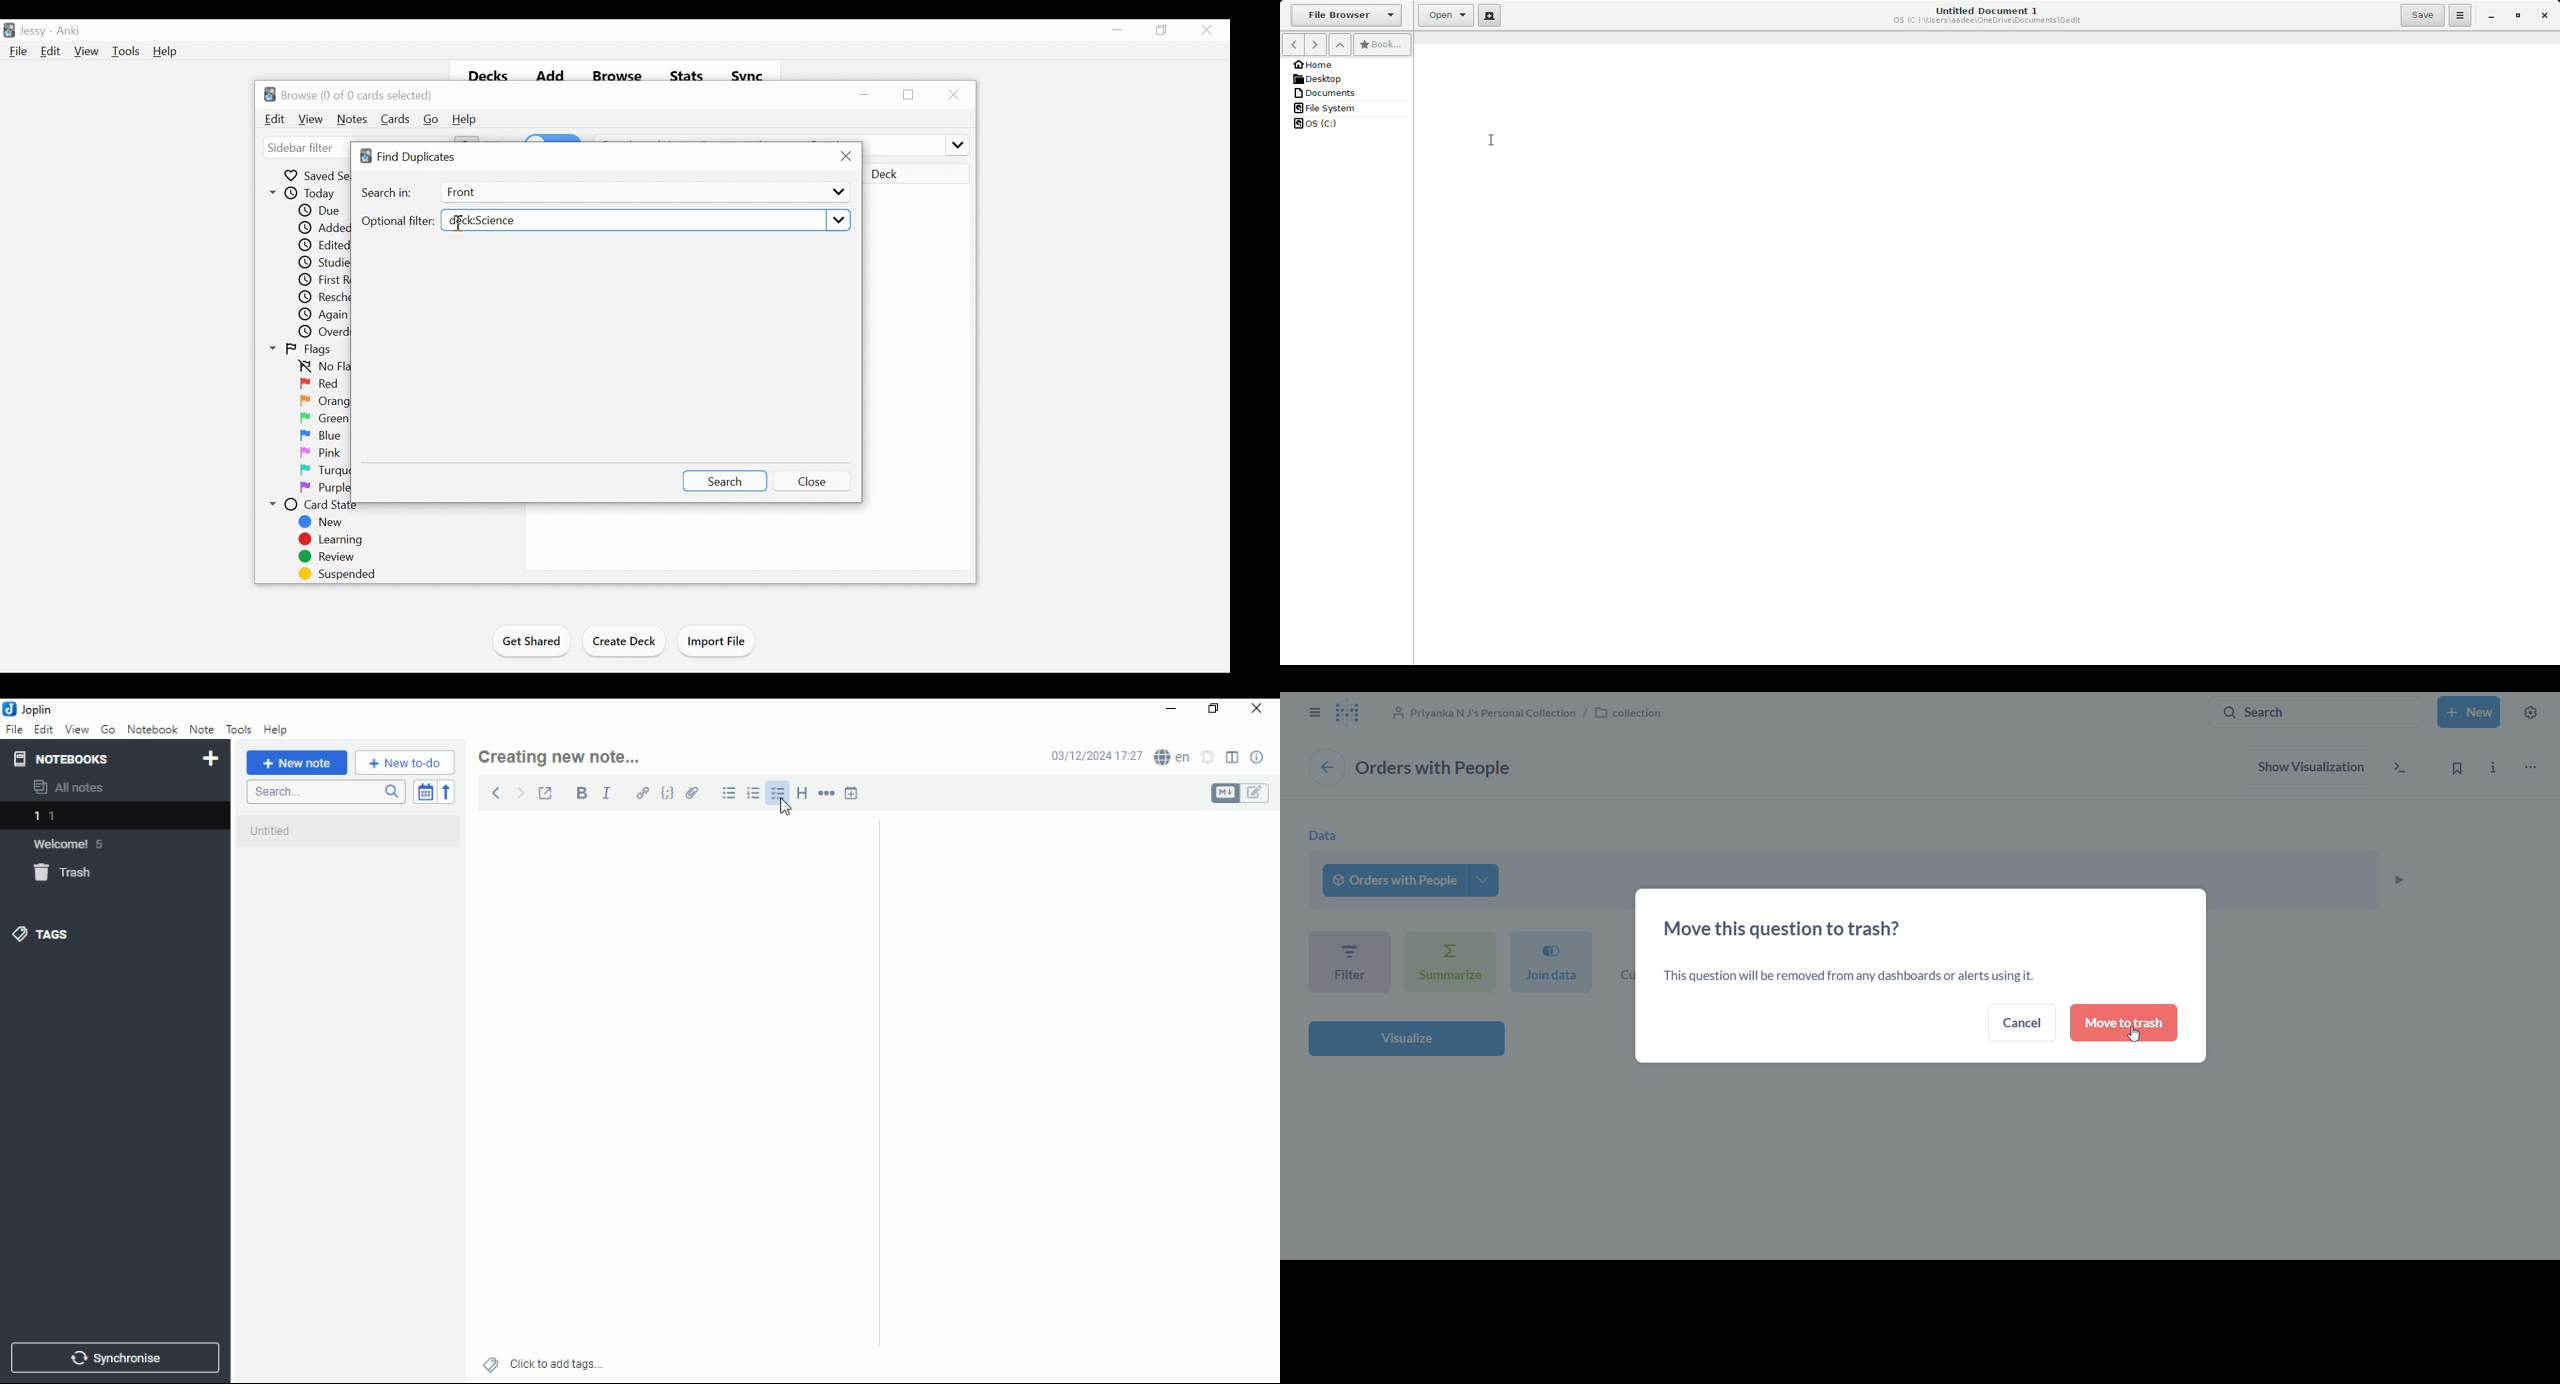 Image resolution: width=2576 pixels, height=1400 pixels. What do you see at coordinates (543, 1366) in the screenshot?
I see `click to add tags` at bounding box center [543, 1366].